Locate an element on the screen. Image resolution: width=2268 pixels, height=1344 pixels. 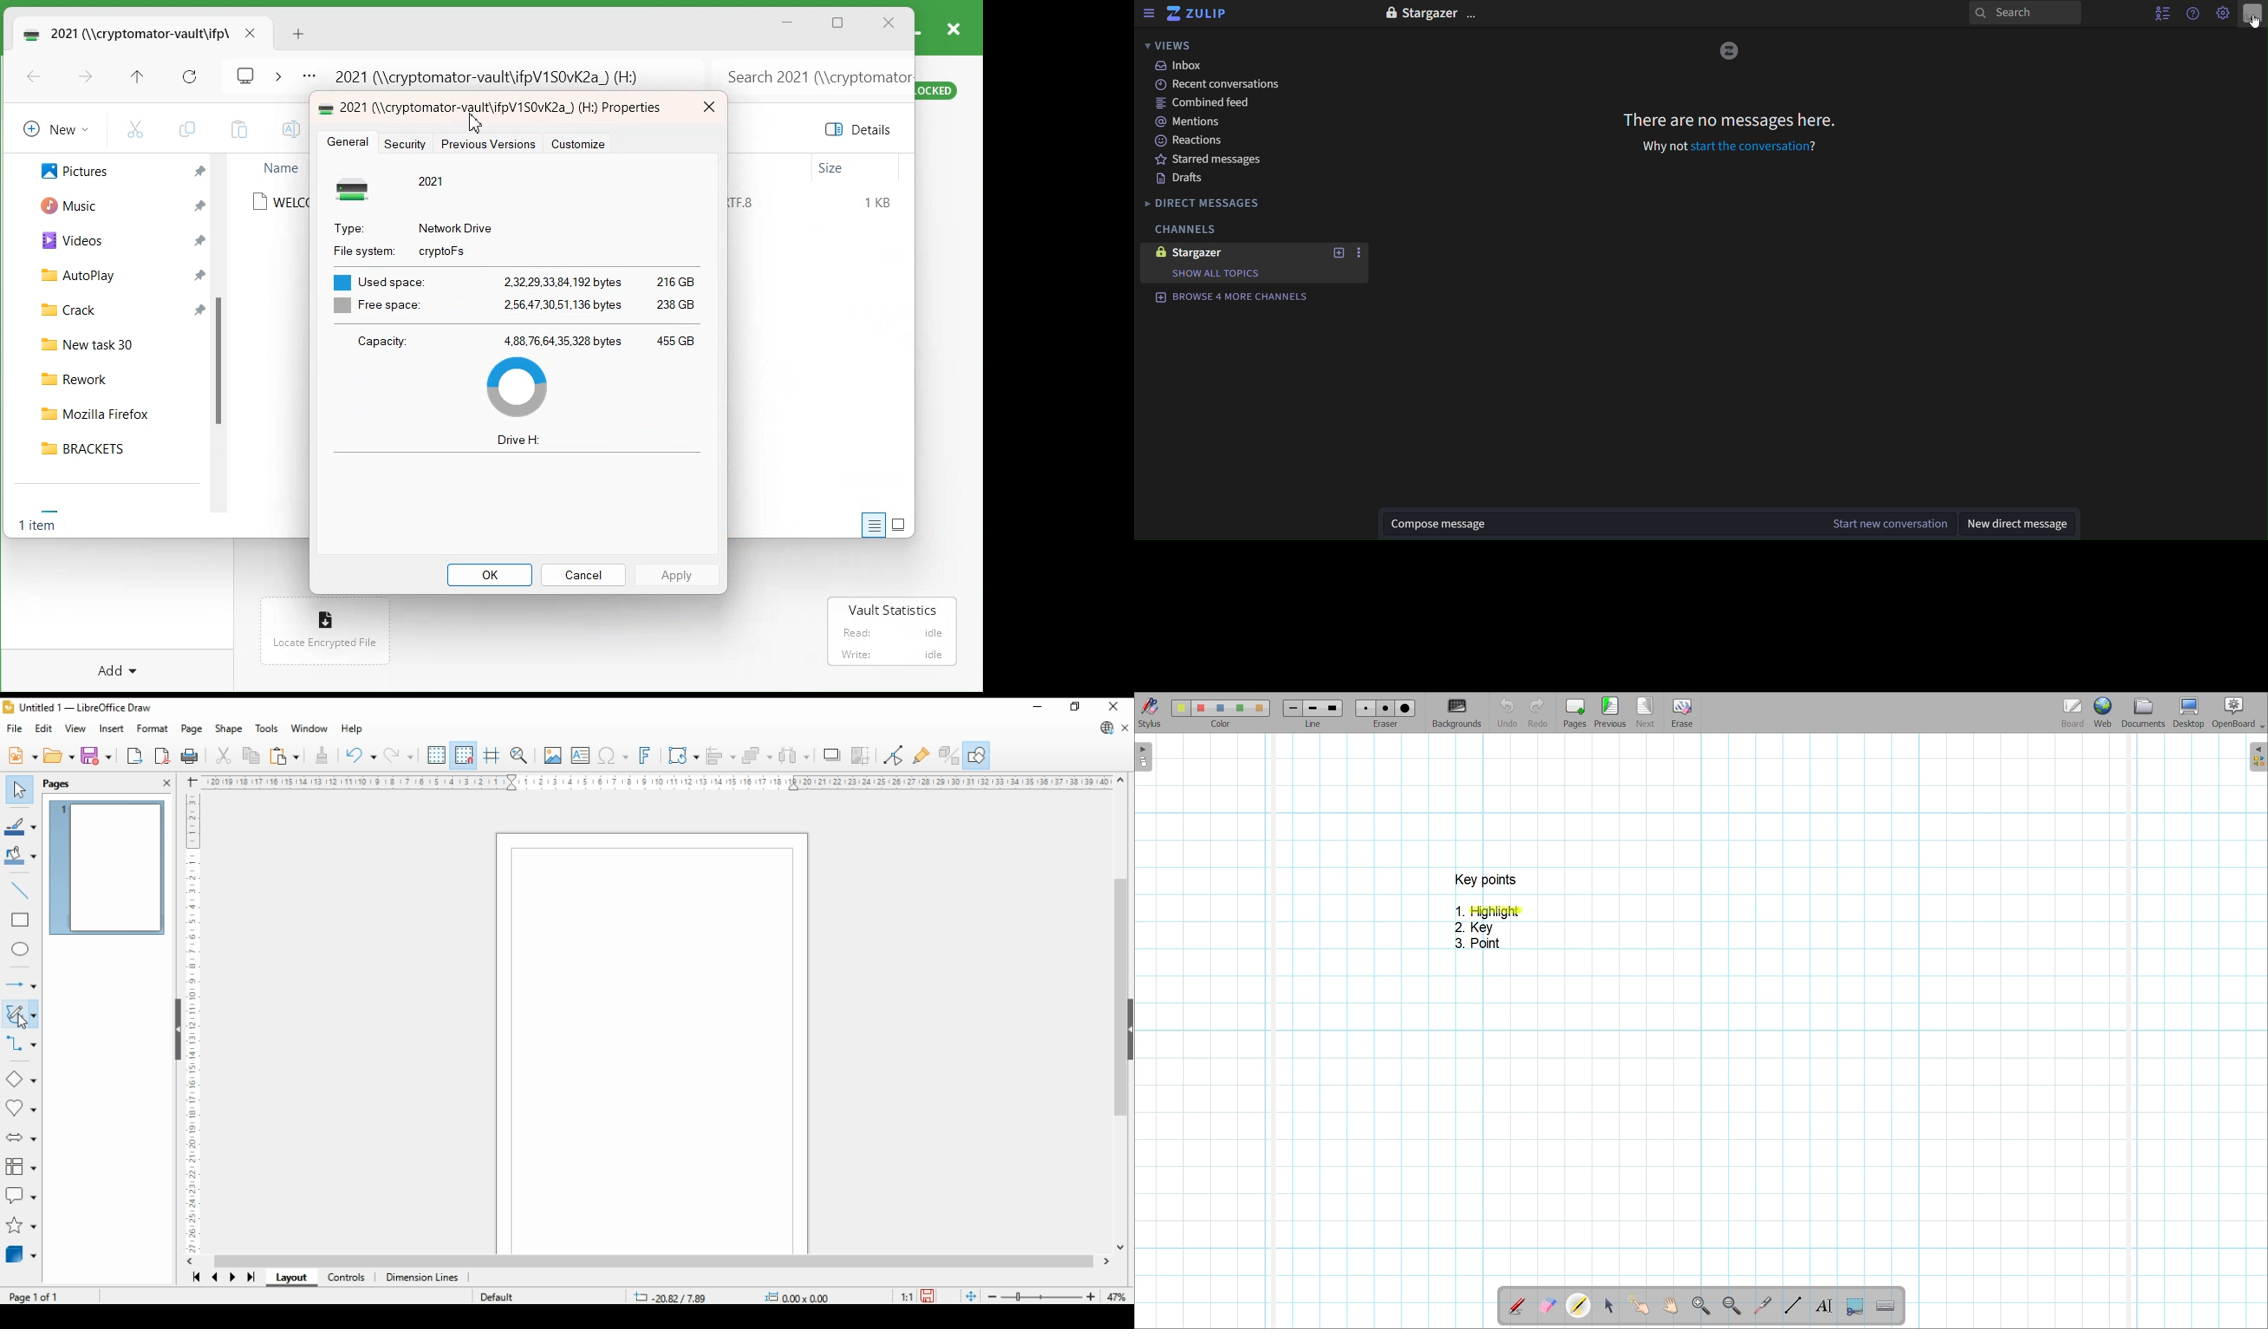
Highlighter dragged over point 1 is located at coordinates (1495, 912).